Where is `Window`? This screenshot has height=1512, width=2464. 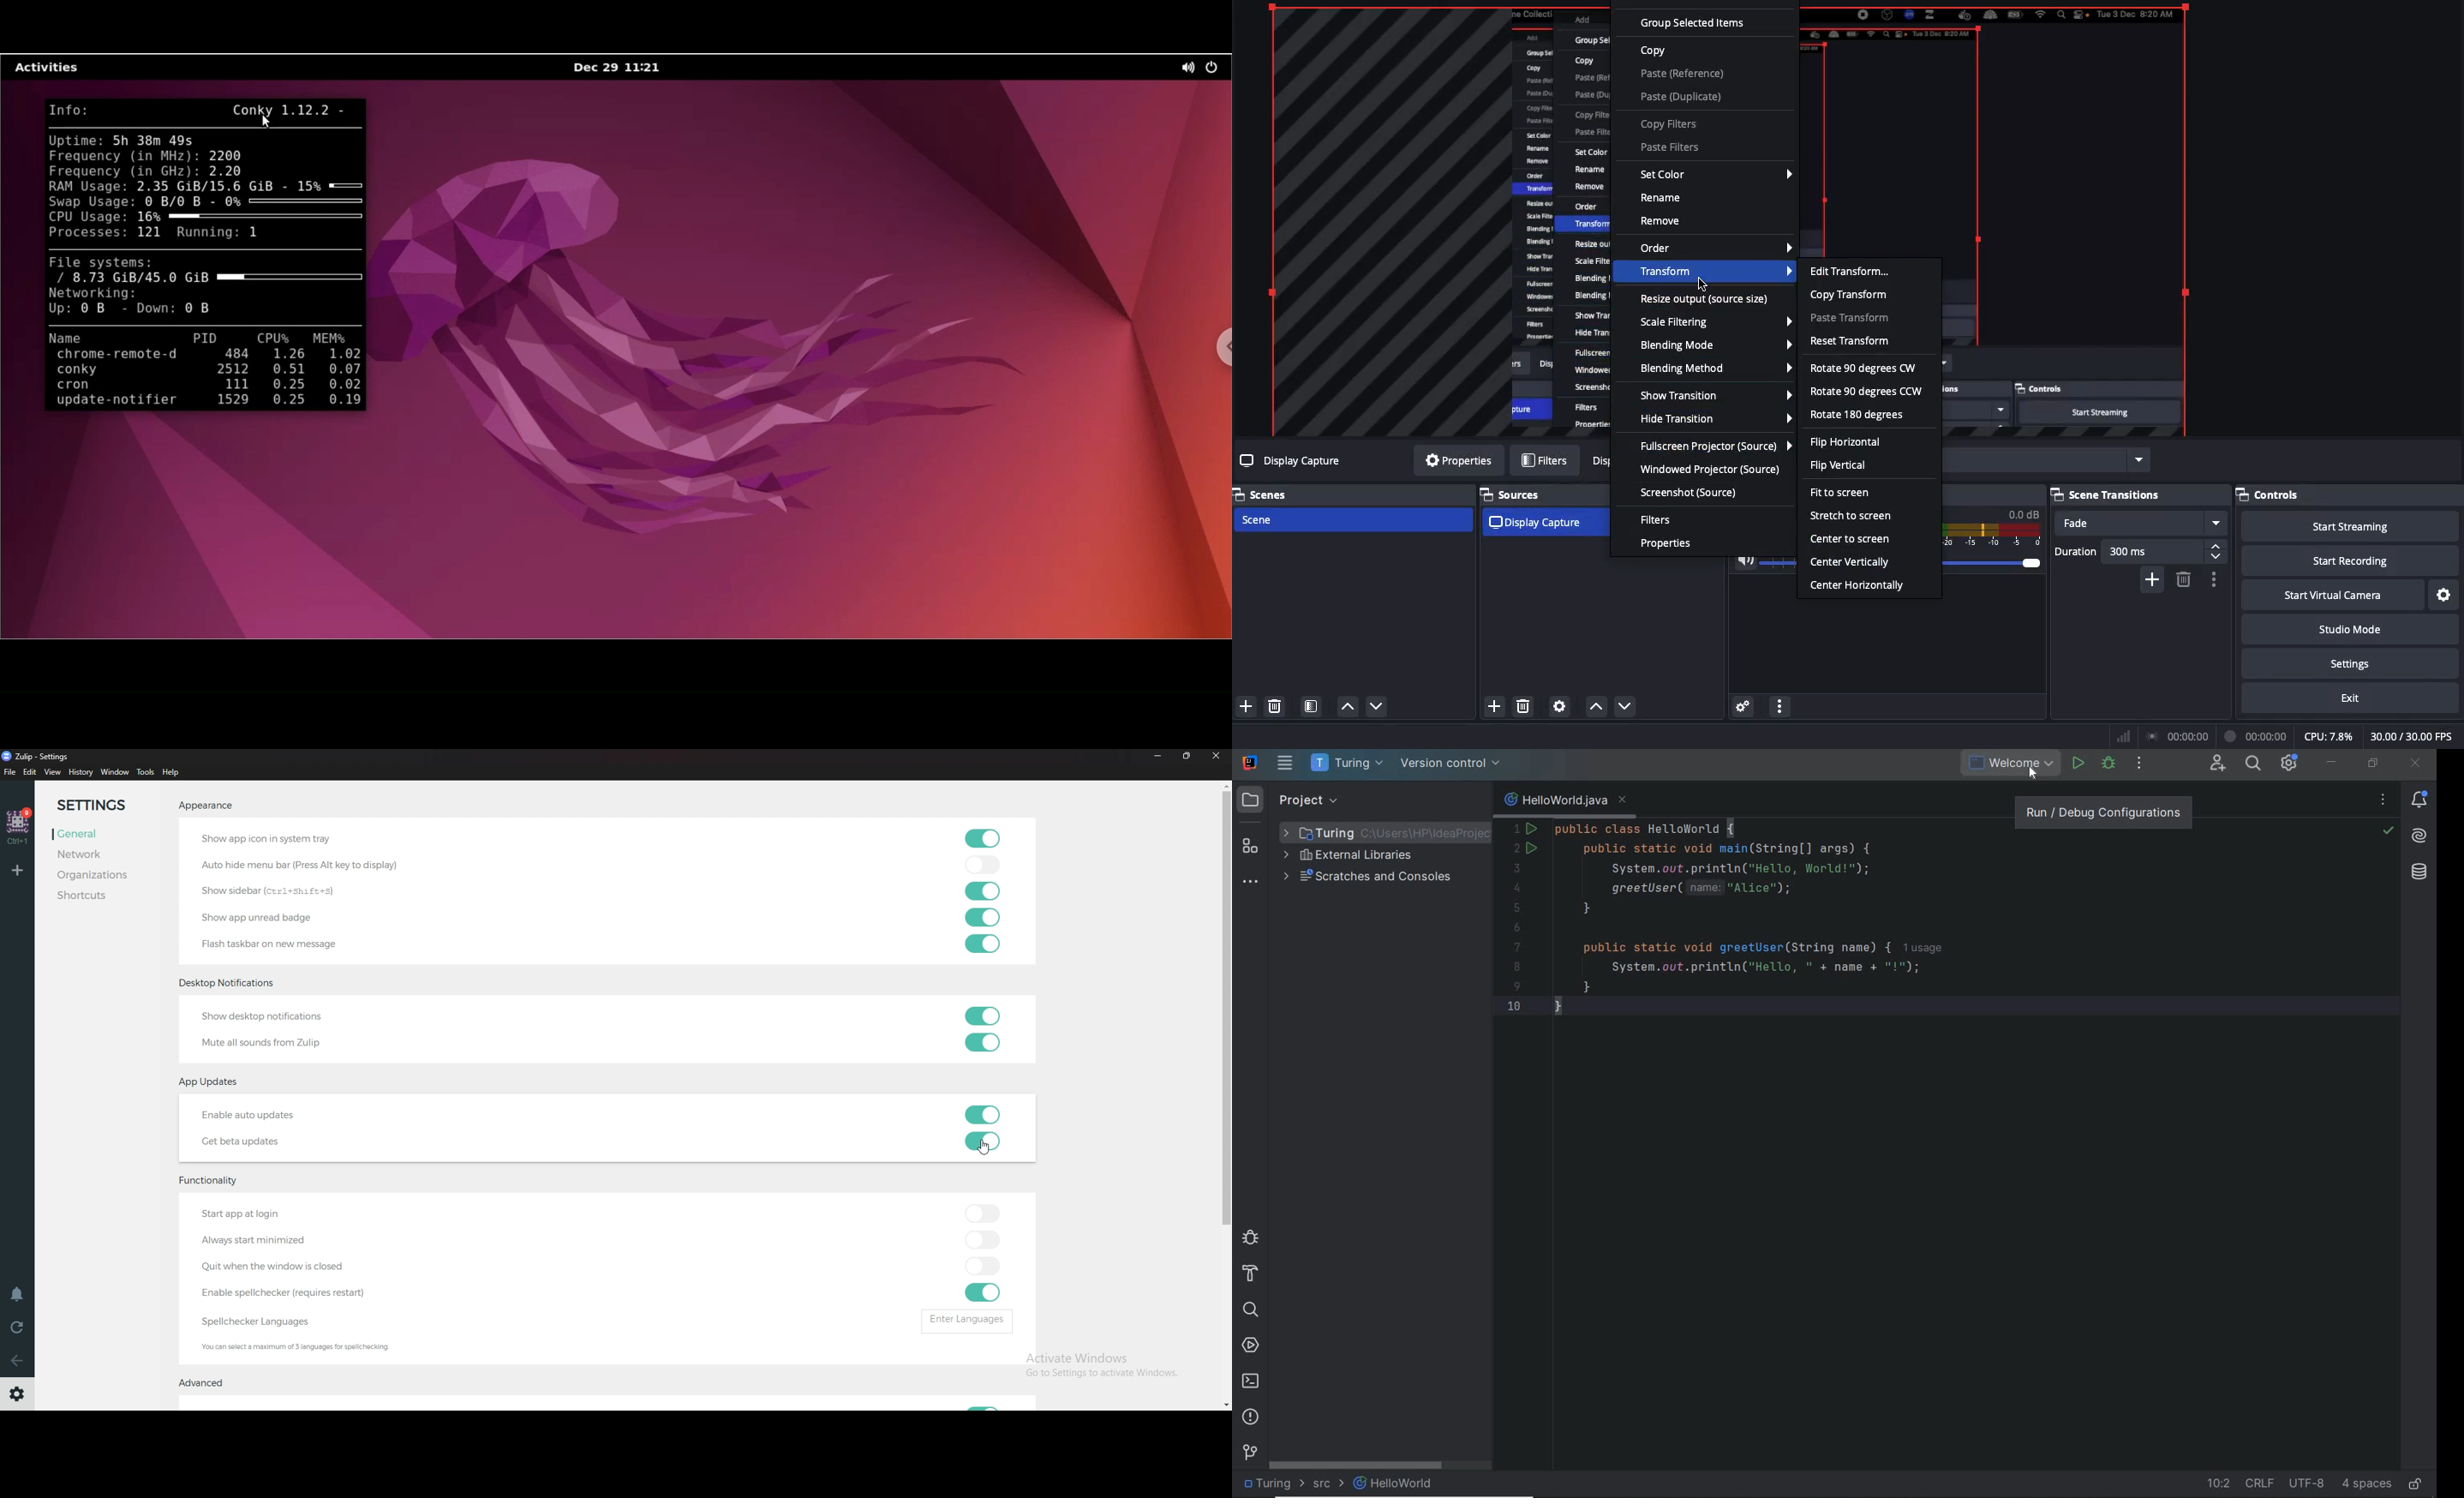 Window is located at coordinates (116, 771).